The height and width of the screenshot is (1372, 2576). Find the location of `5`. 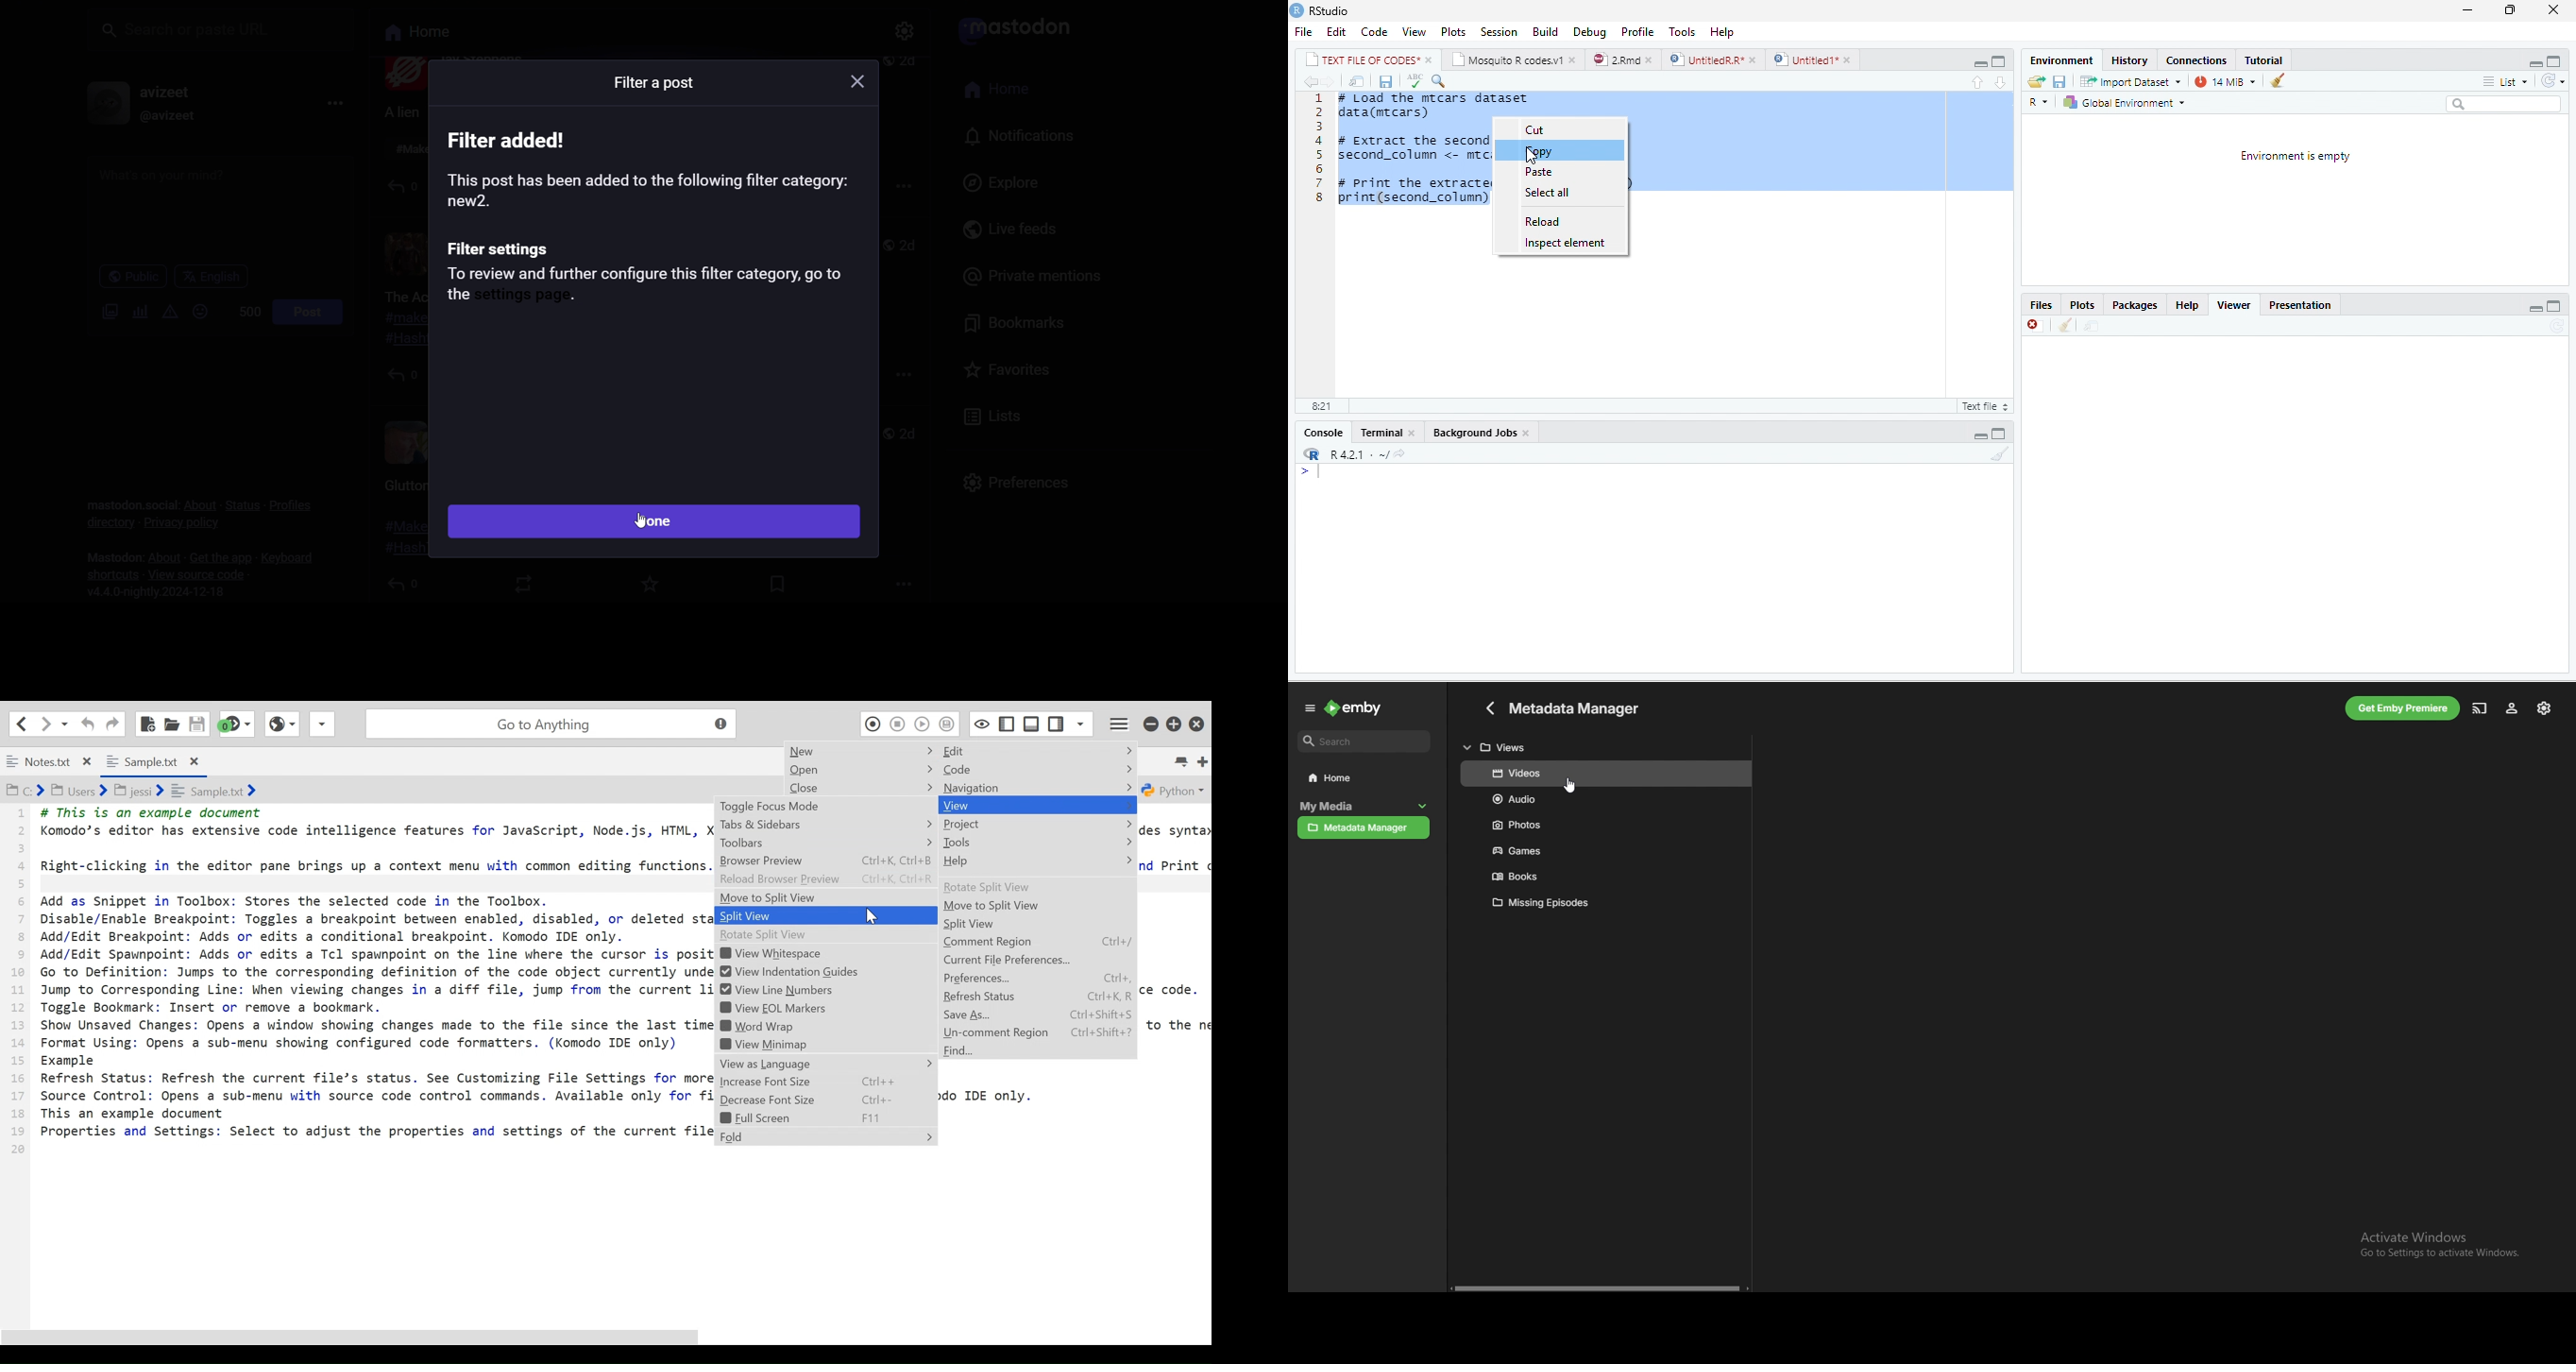

5 is located at coordinates (1318, 154).